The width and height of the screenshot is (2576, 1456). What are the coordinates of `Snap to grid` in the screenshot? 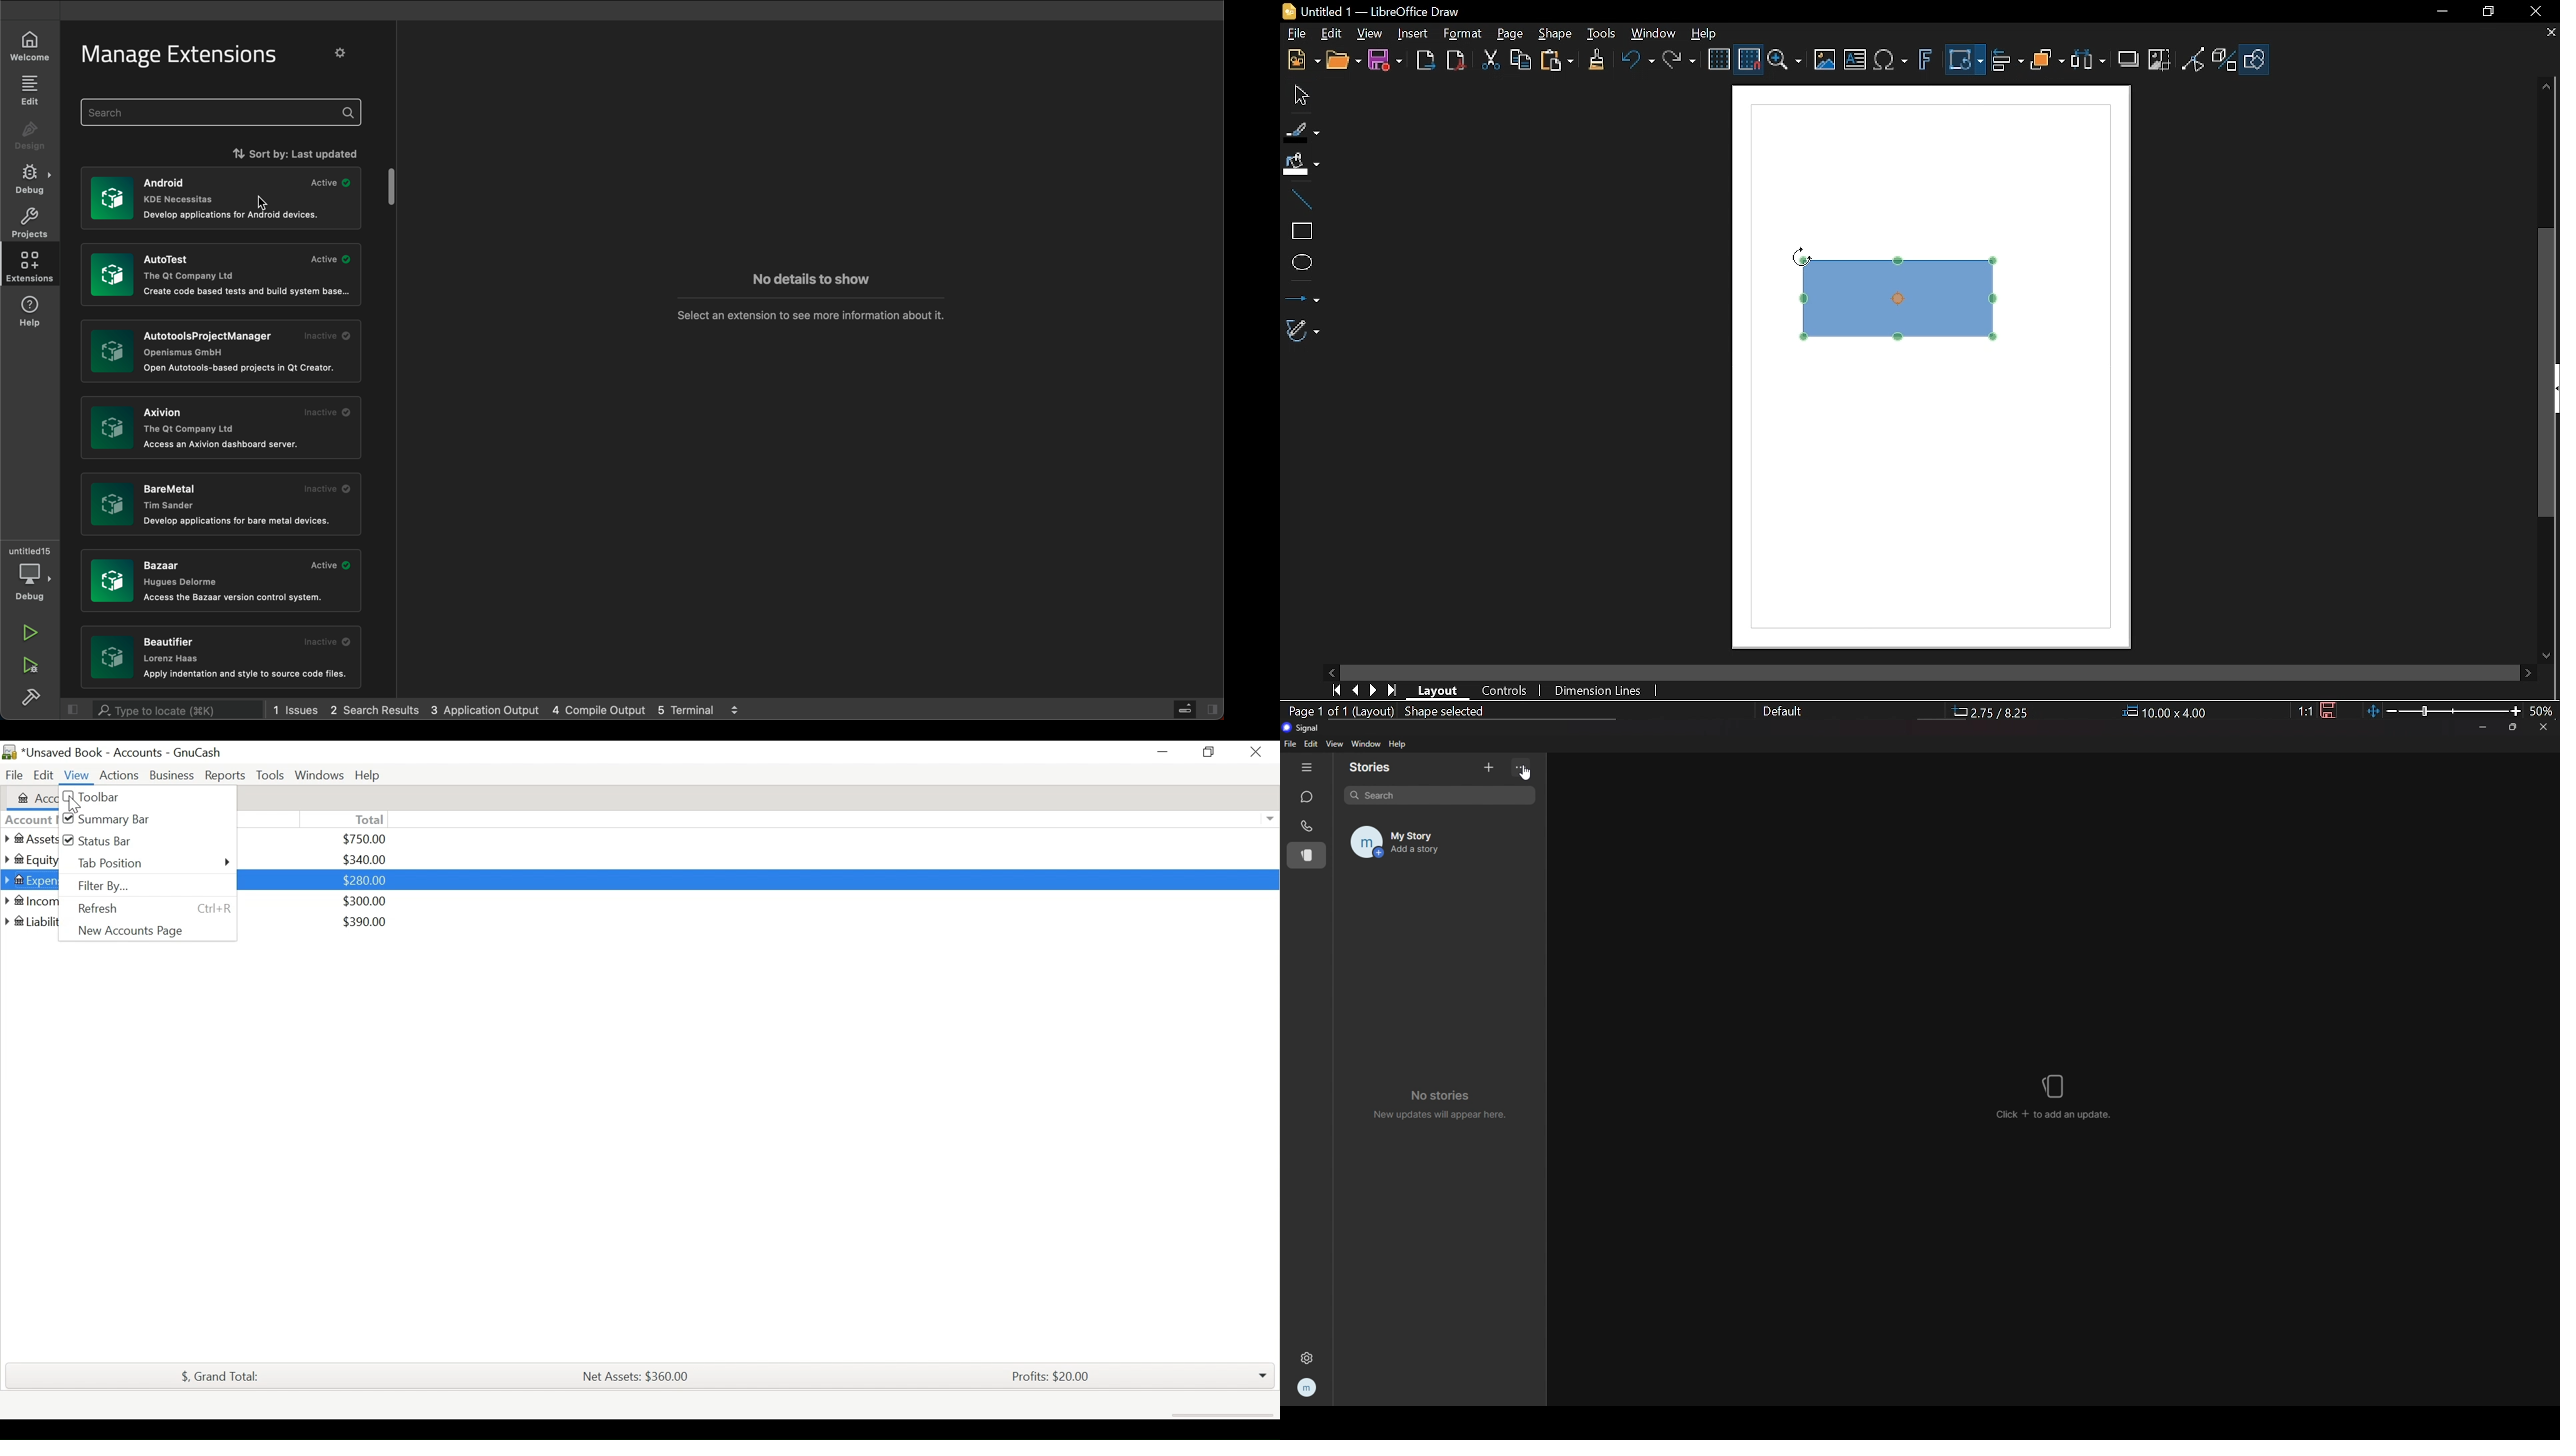 It's located at (1748, 60).